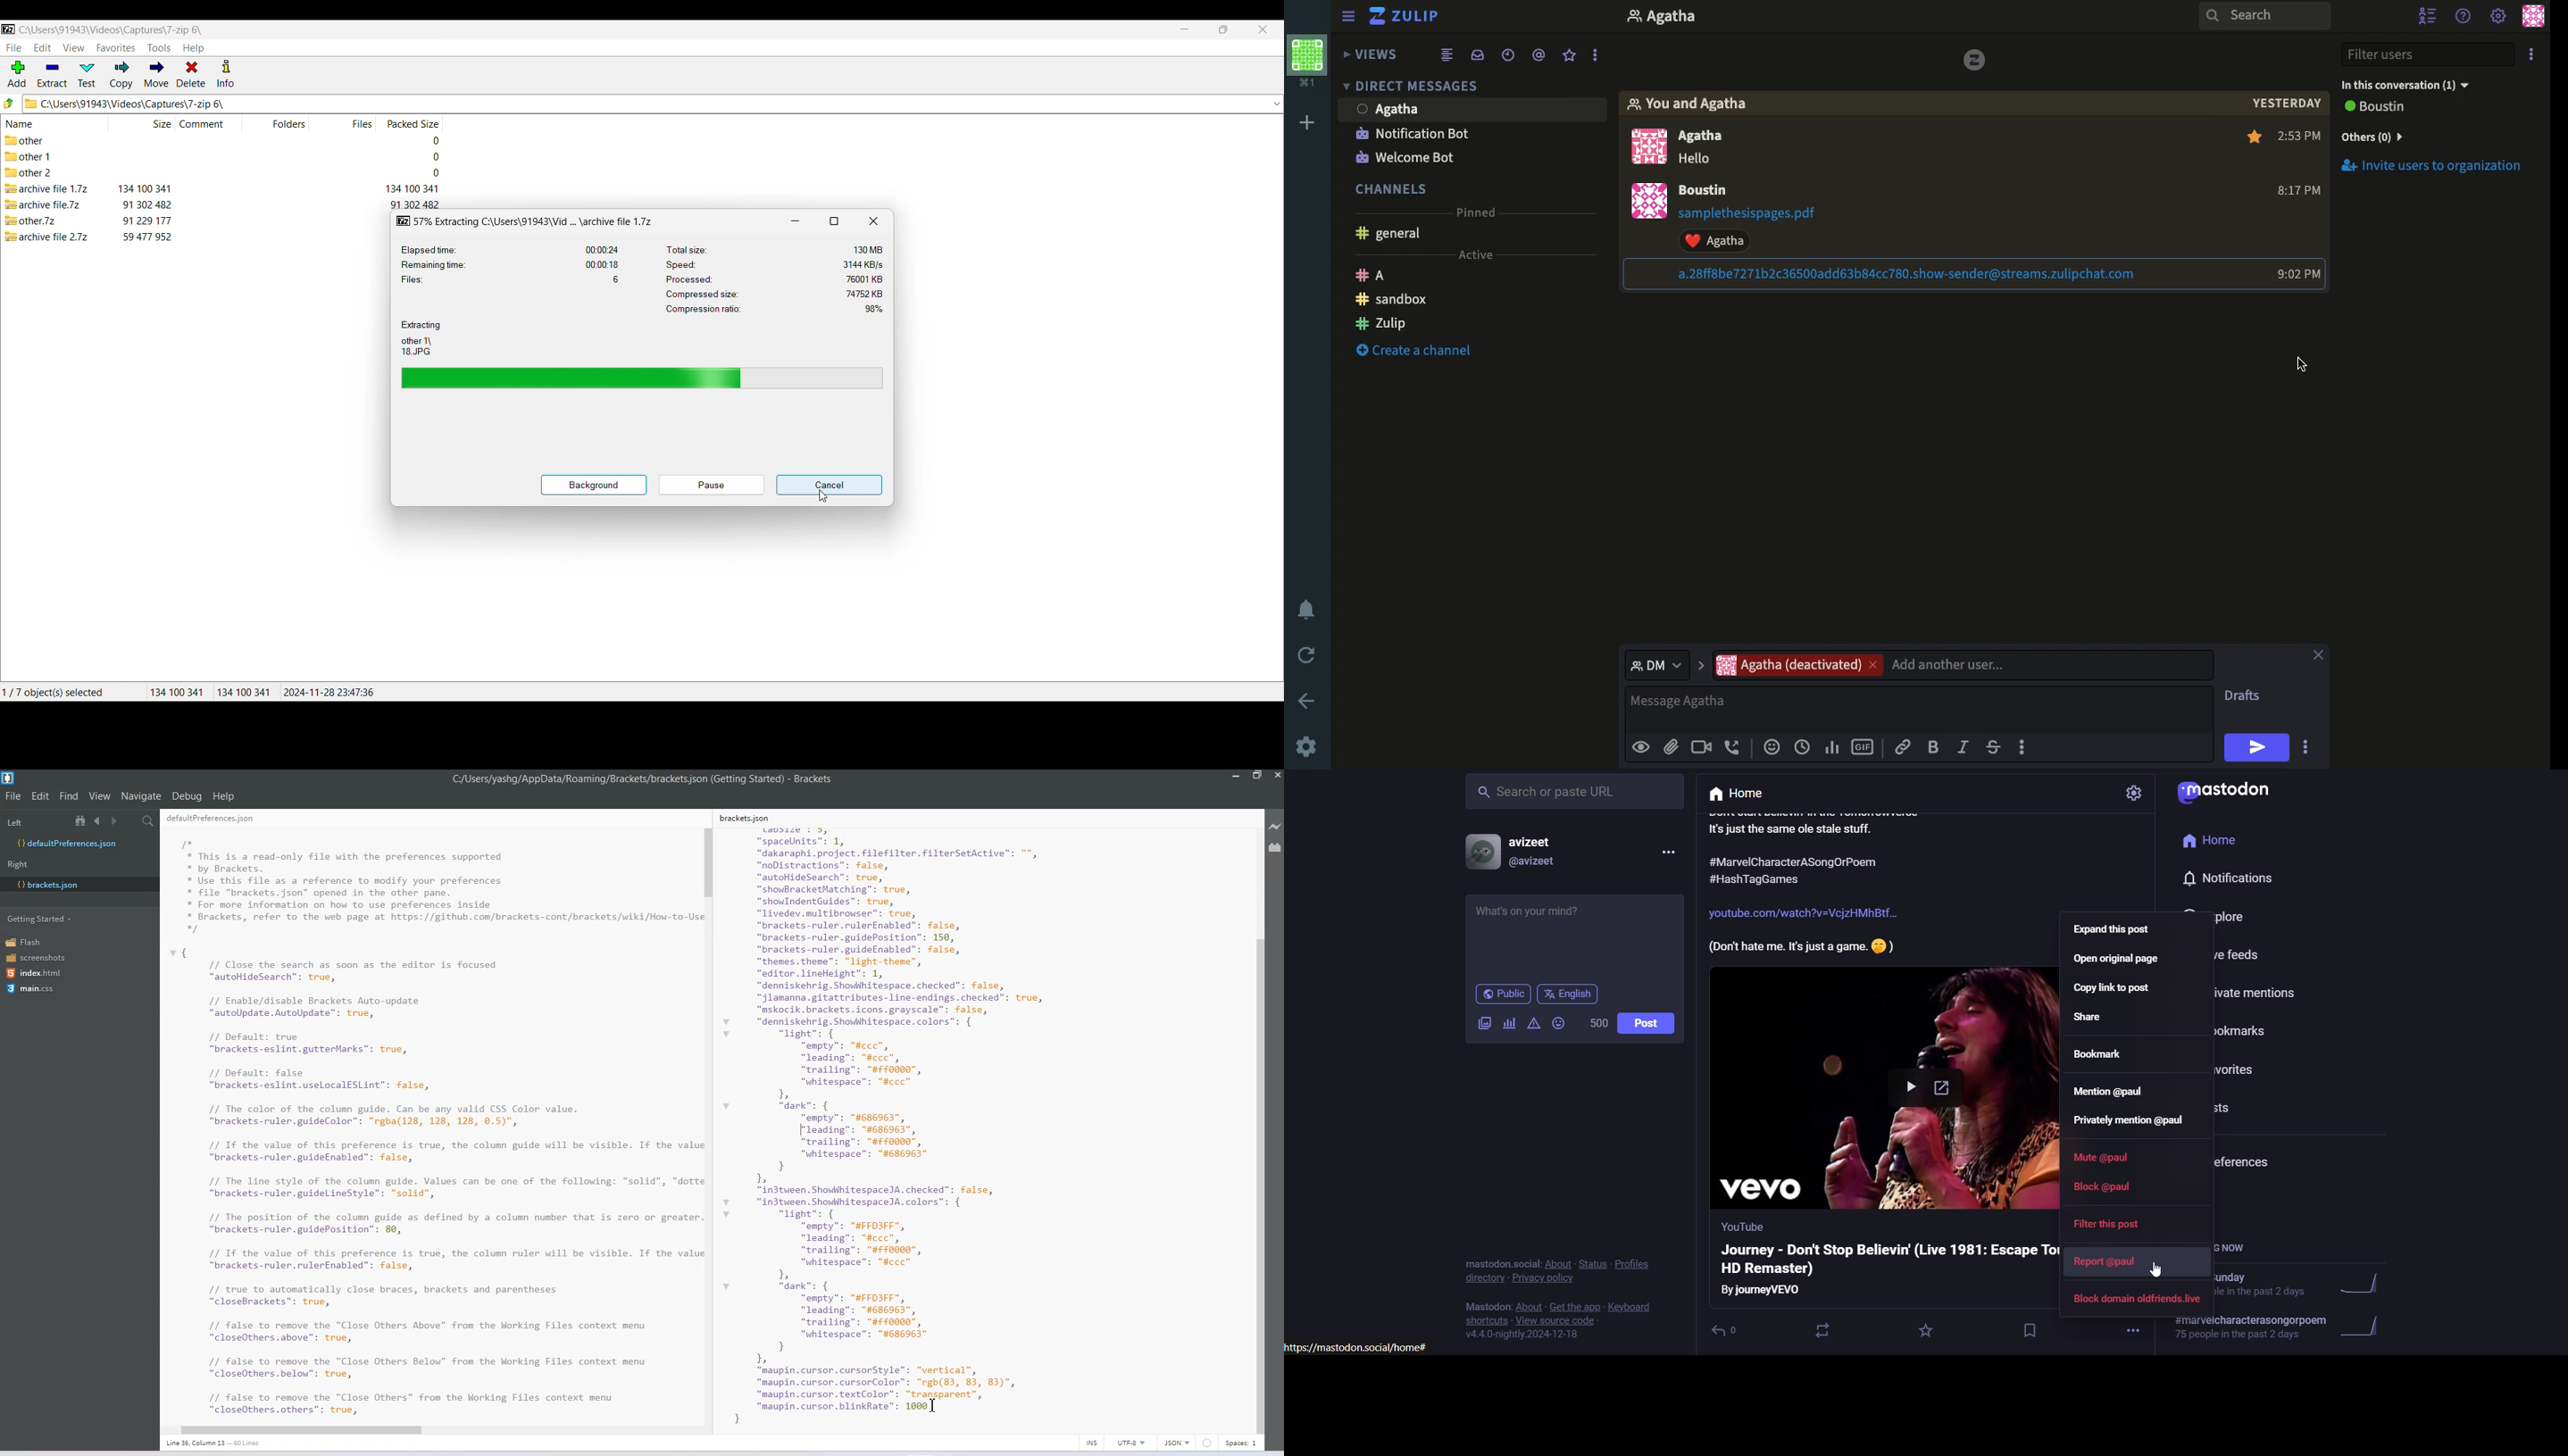  I want to click on Sandbox, so click(1394, 301).